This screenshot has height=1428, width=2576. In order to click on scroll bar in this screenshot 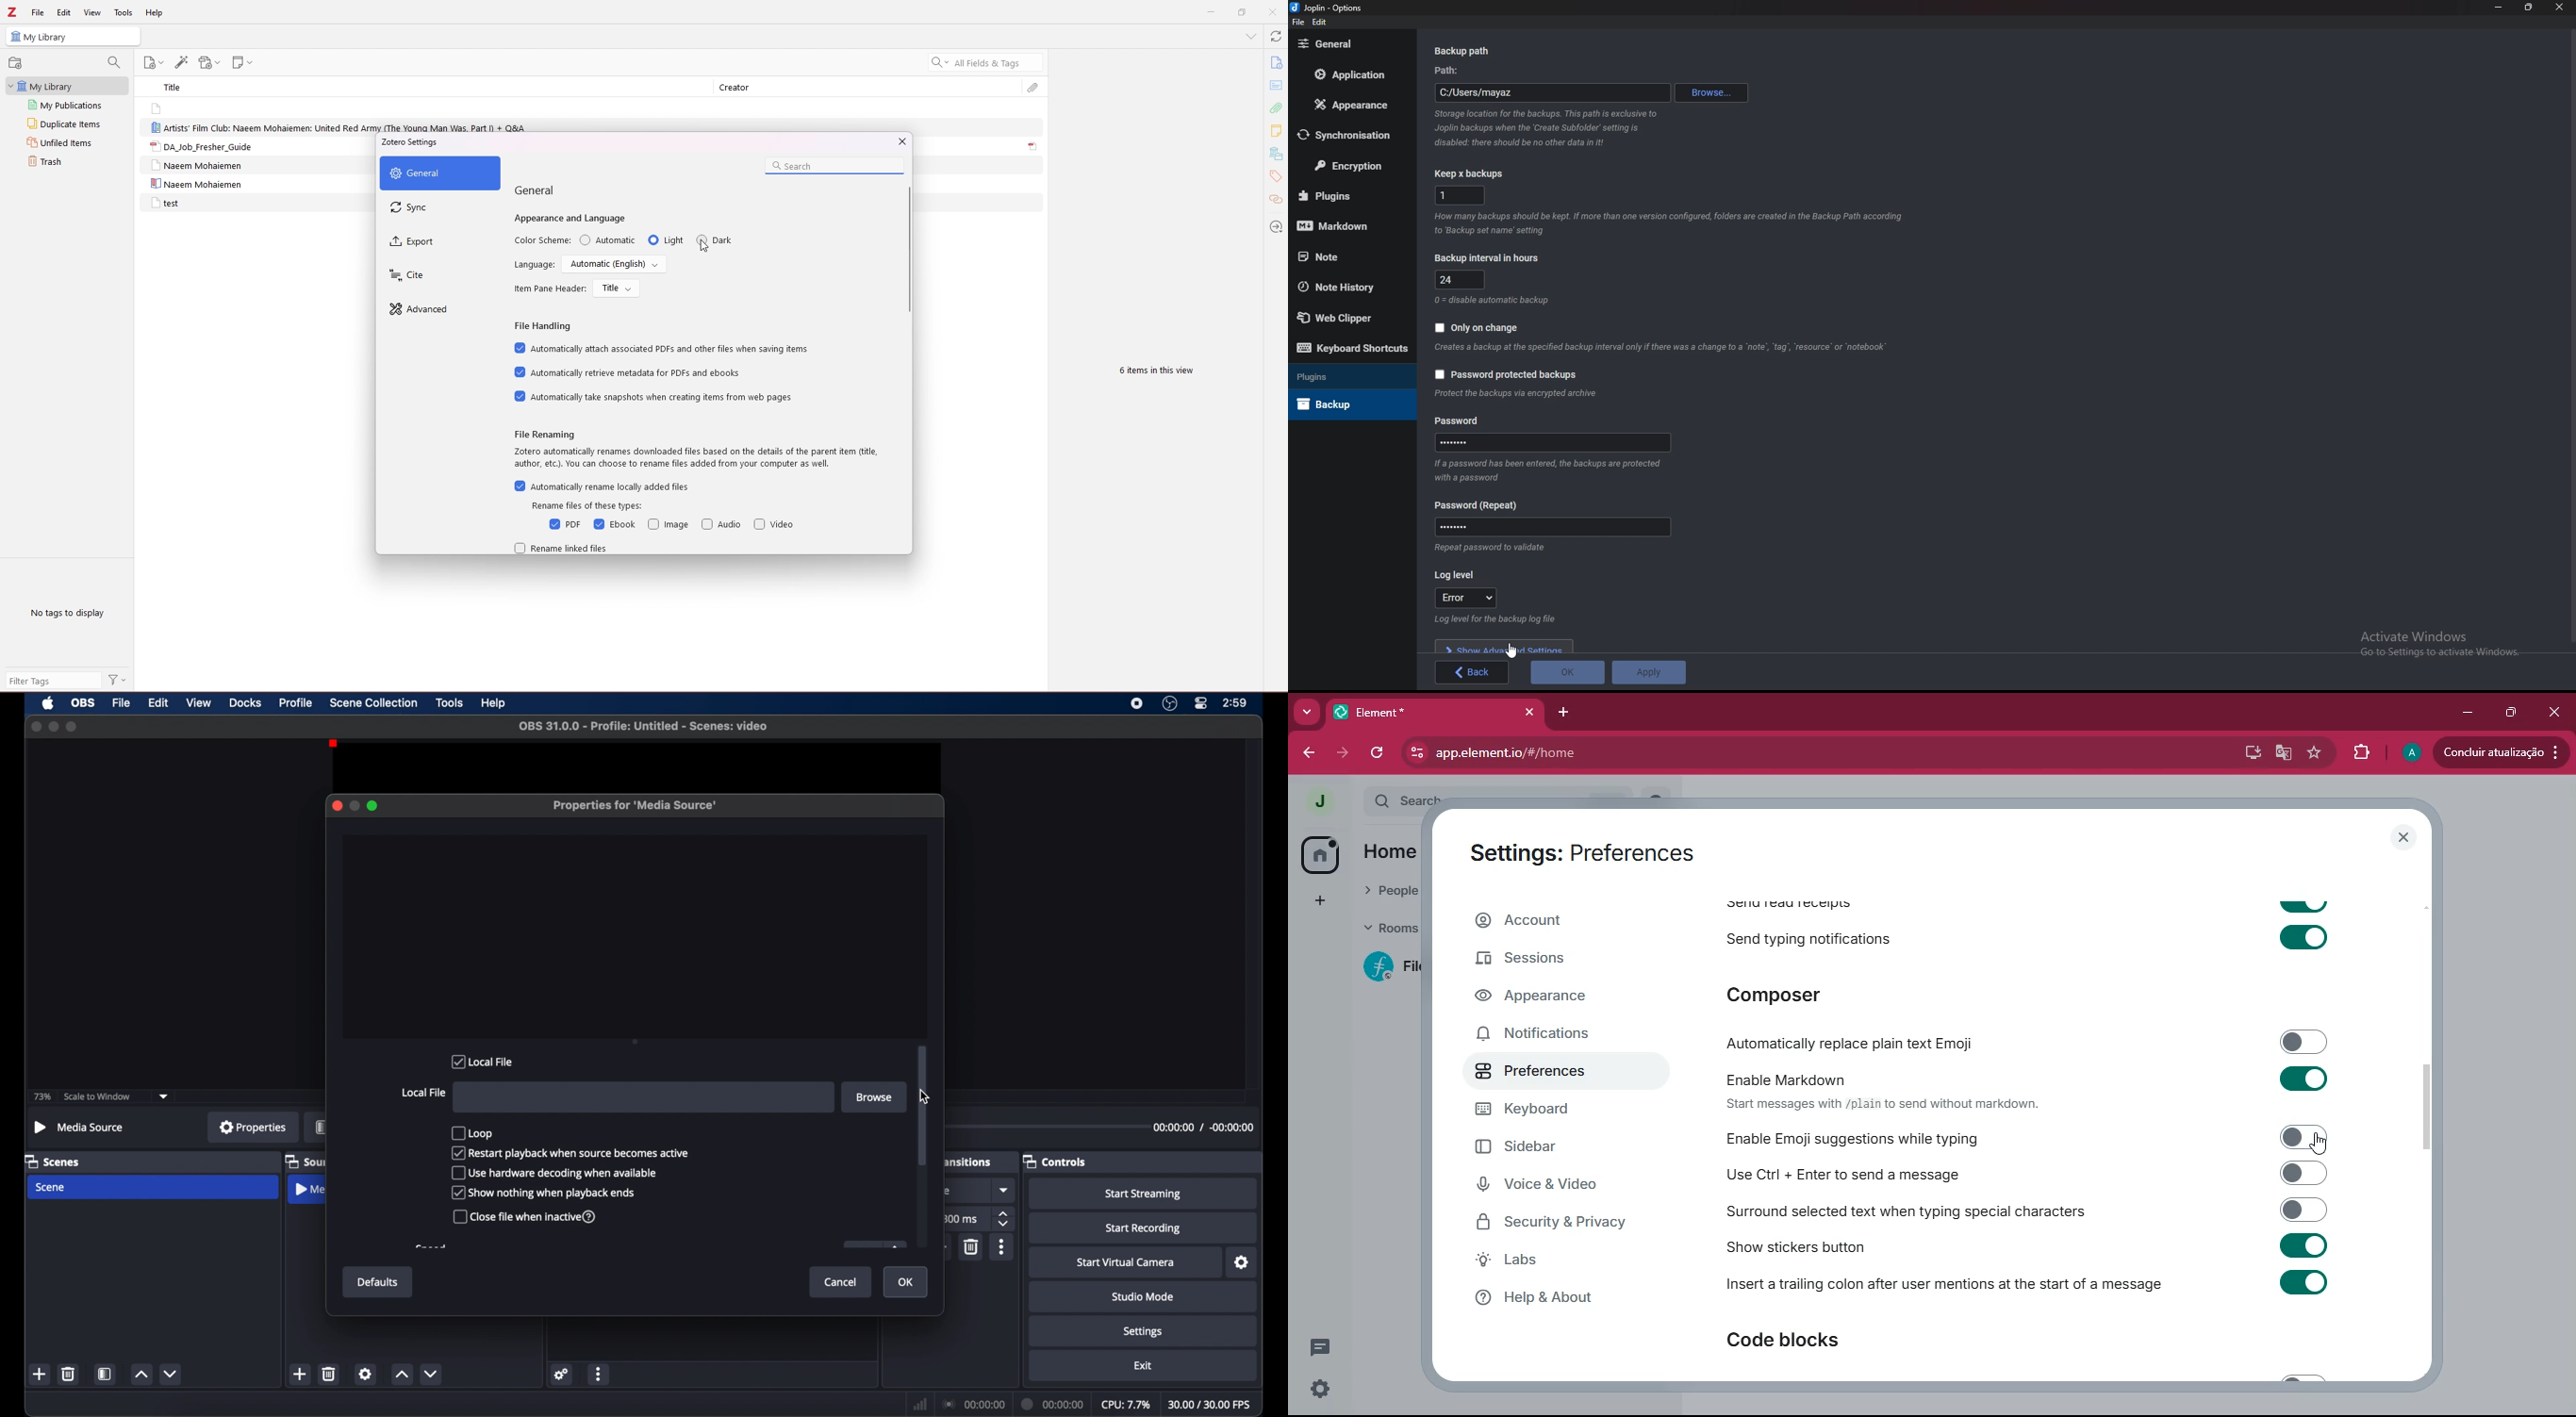, I will do `click(2571, 337)`.